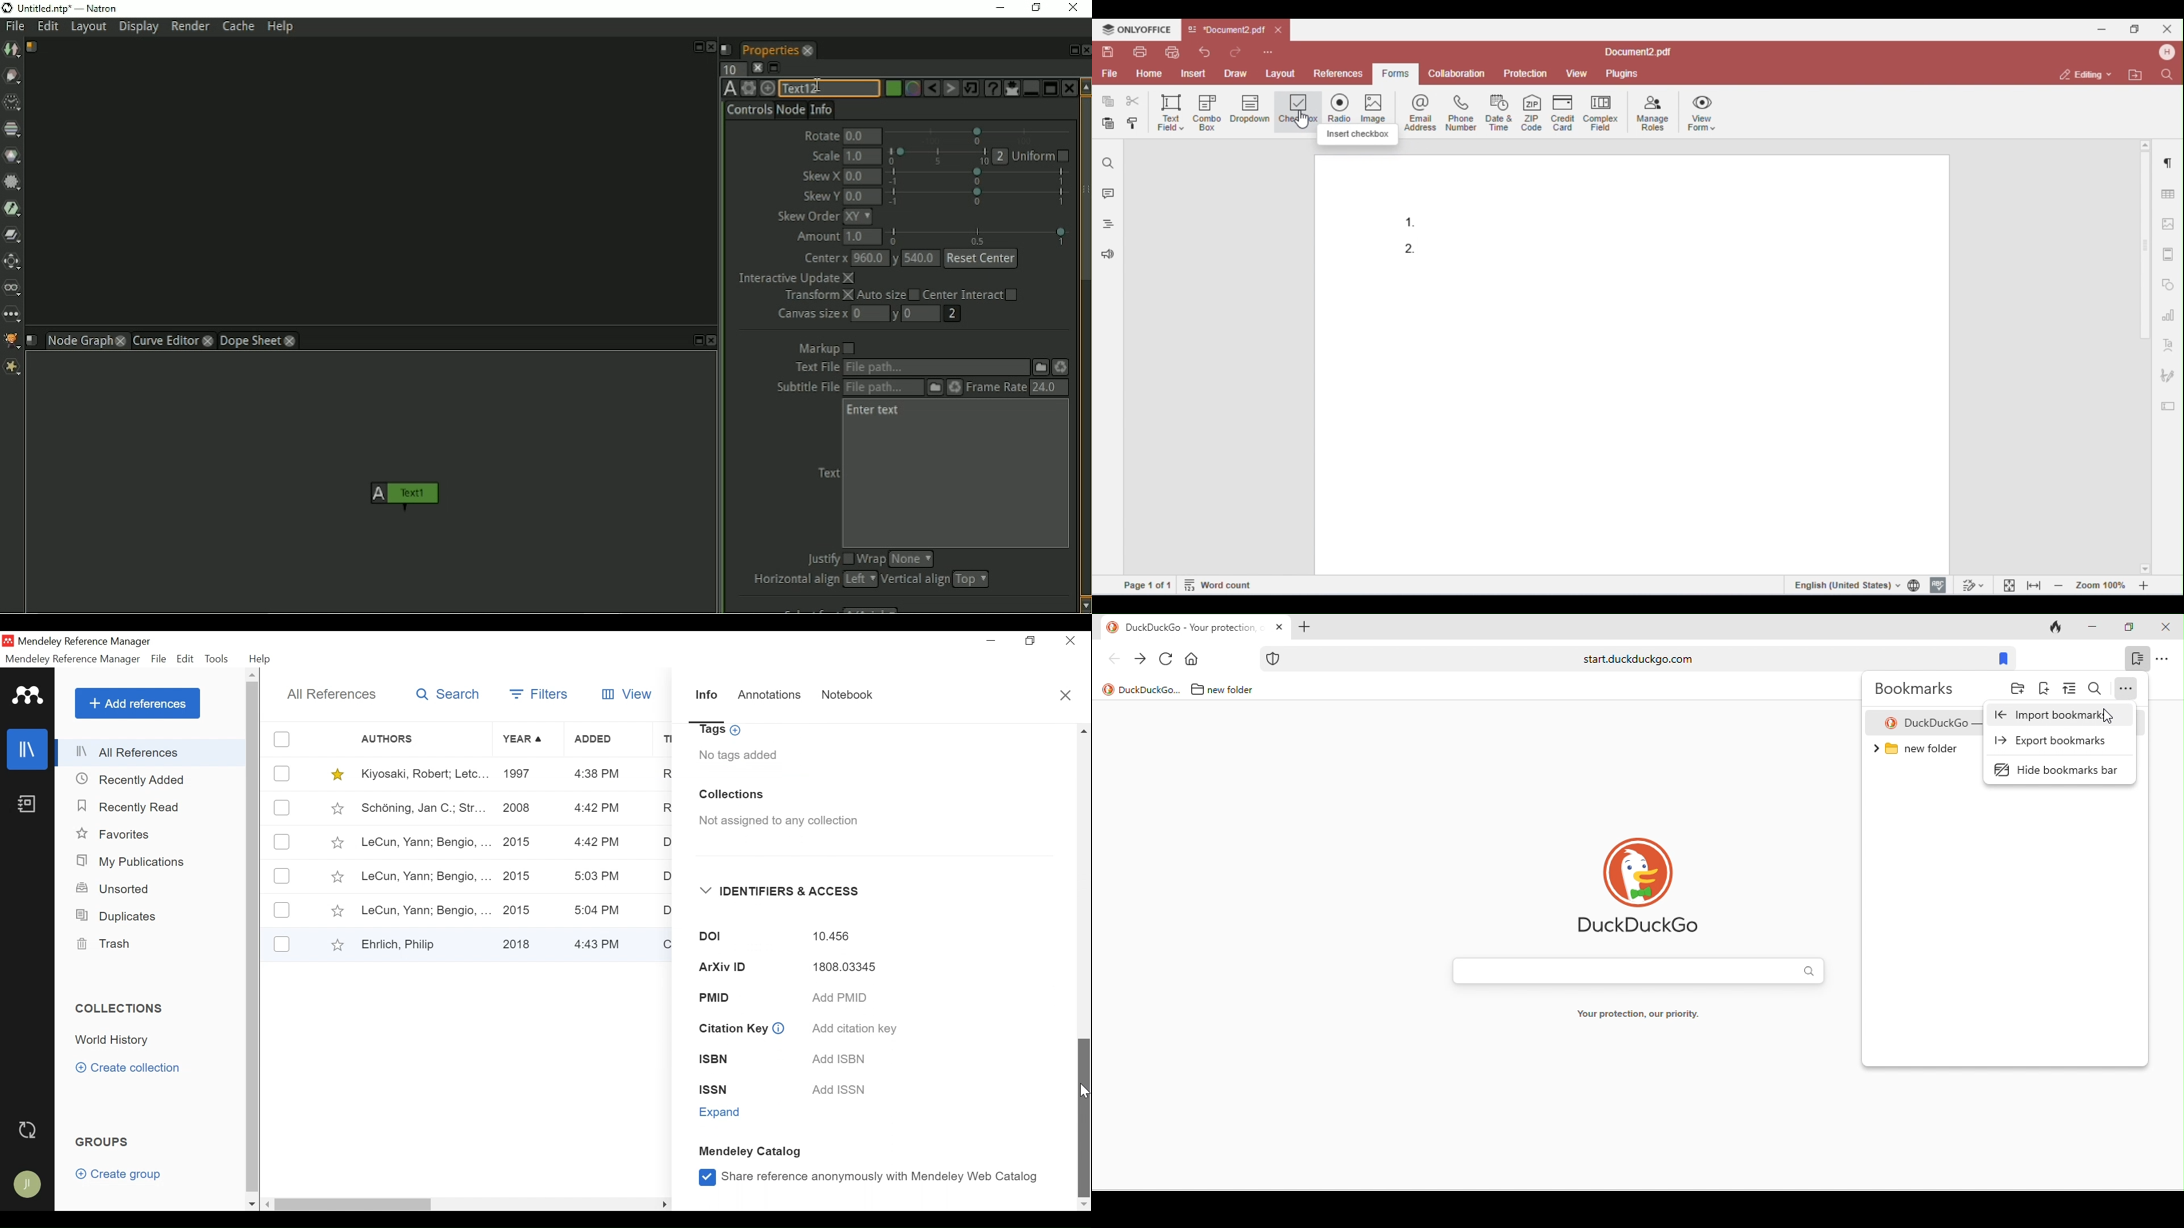  I want to click on add tab, so click(1303, 628).